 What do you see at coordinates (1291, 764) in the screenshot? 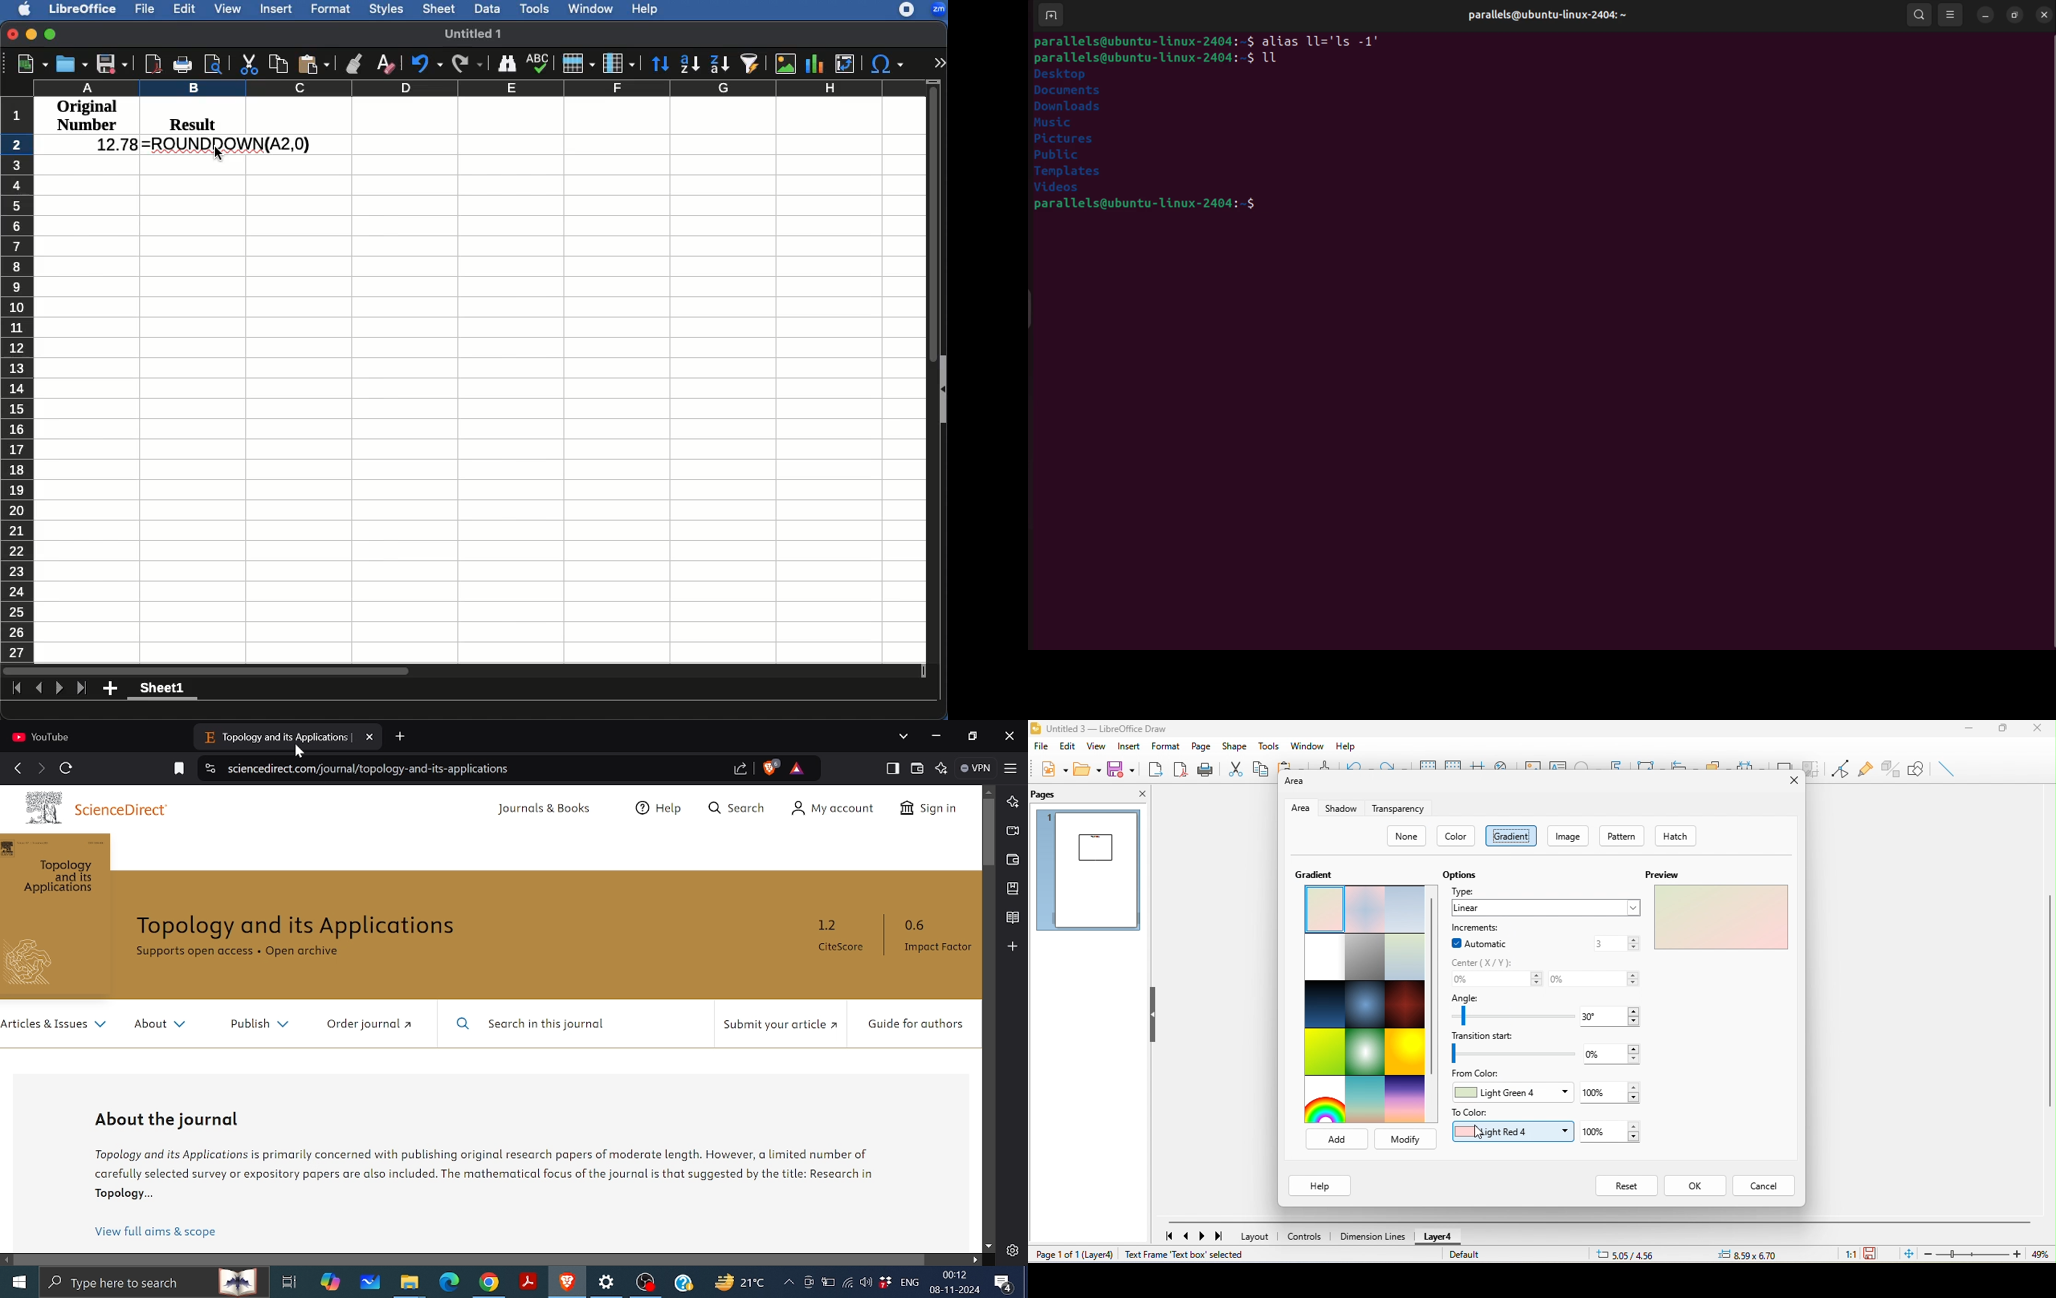
I see `paste` at bounding box center [1291, 764].